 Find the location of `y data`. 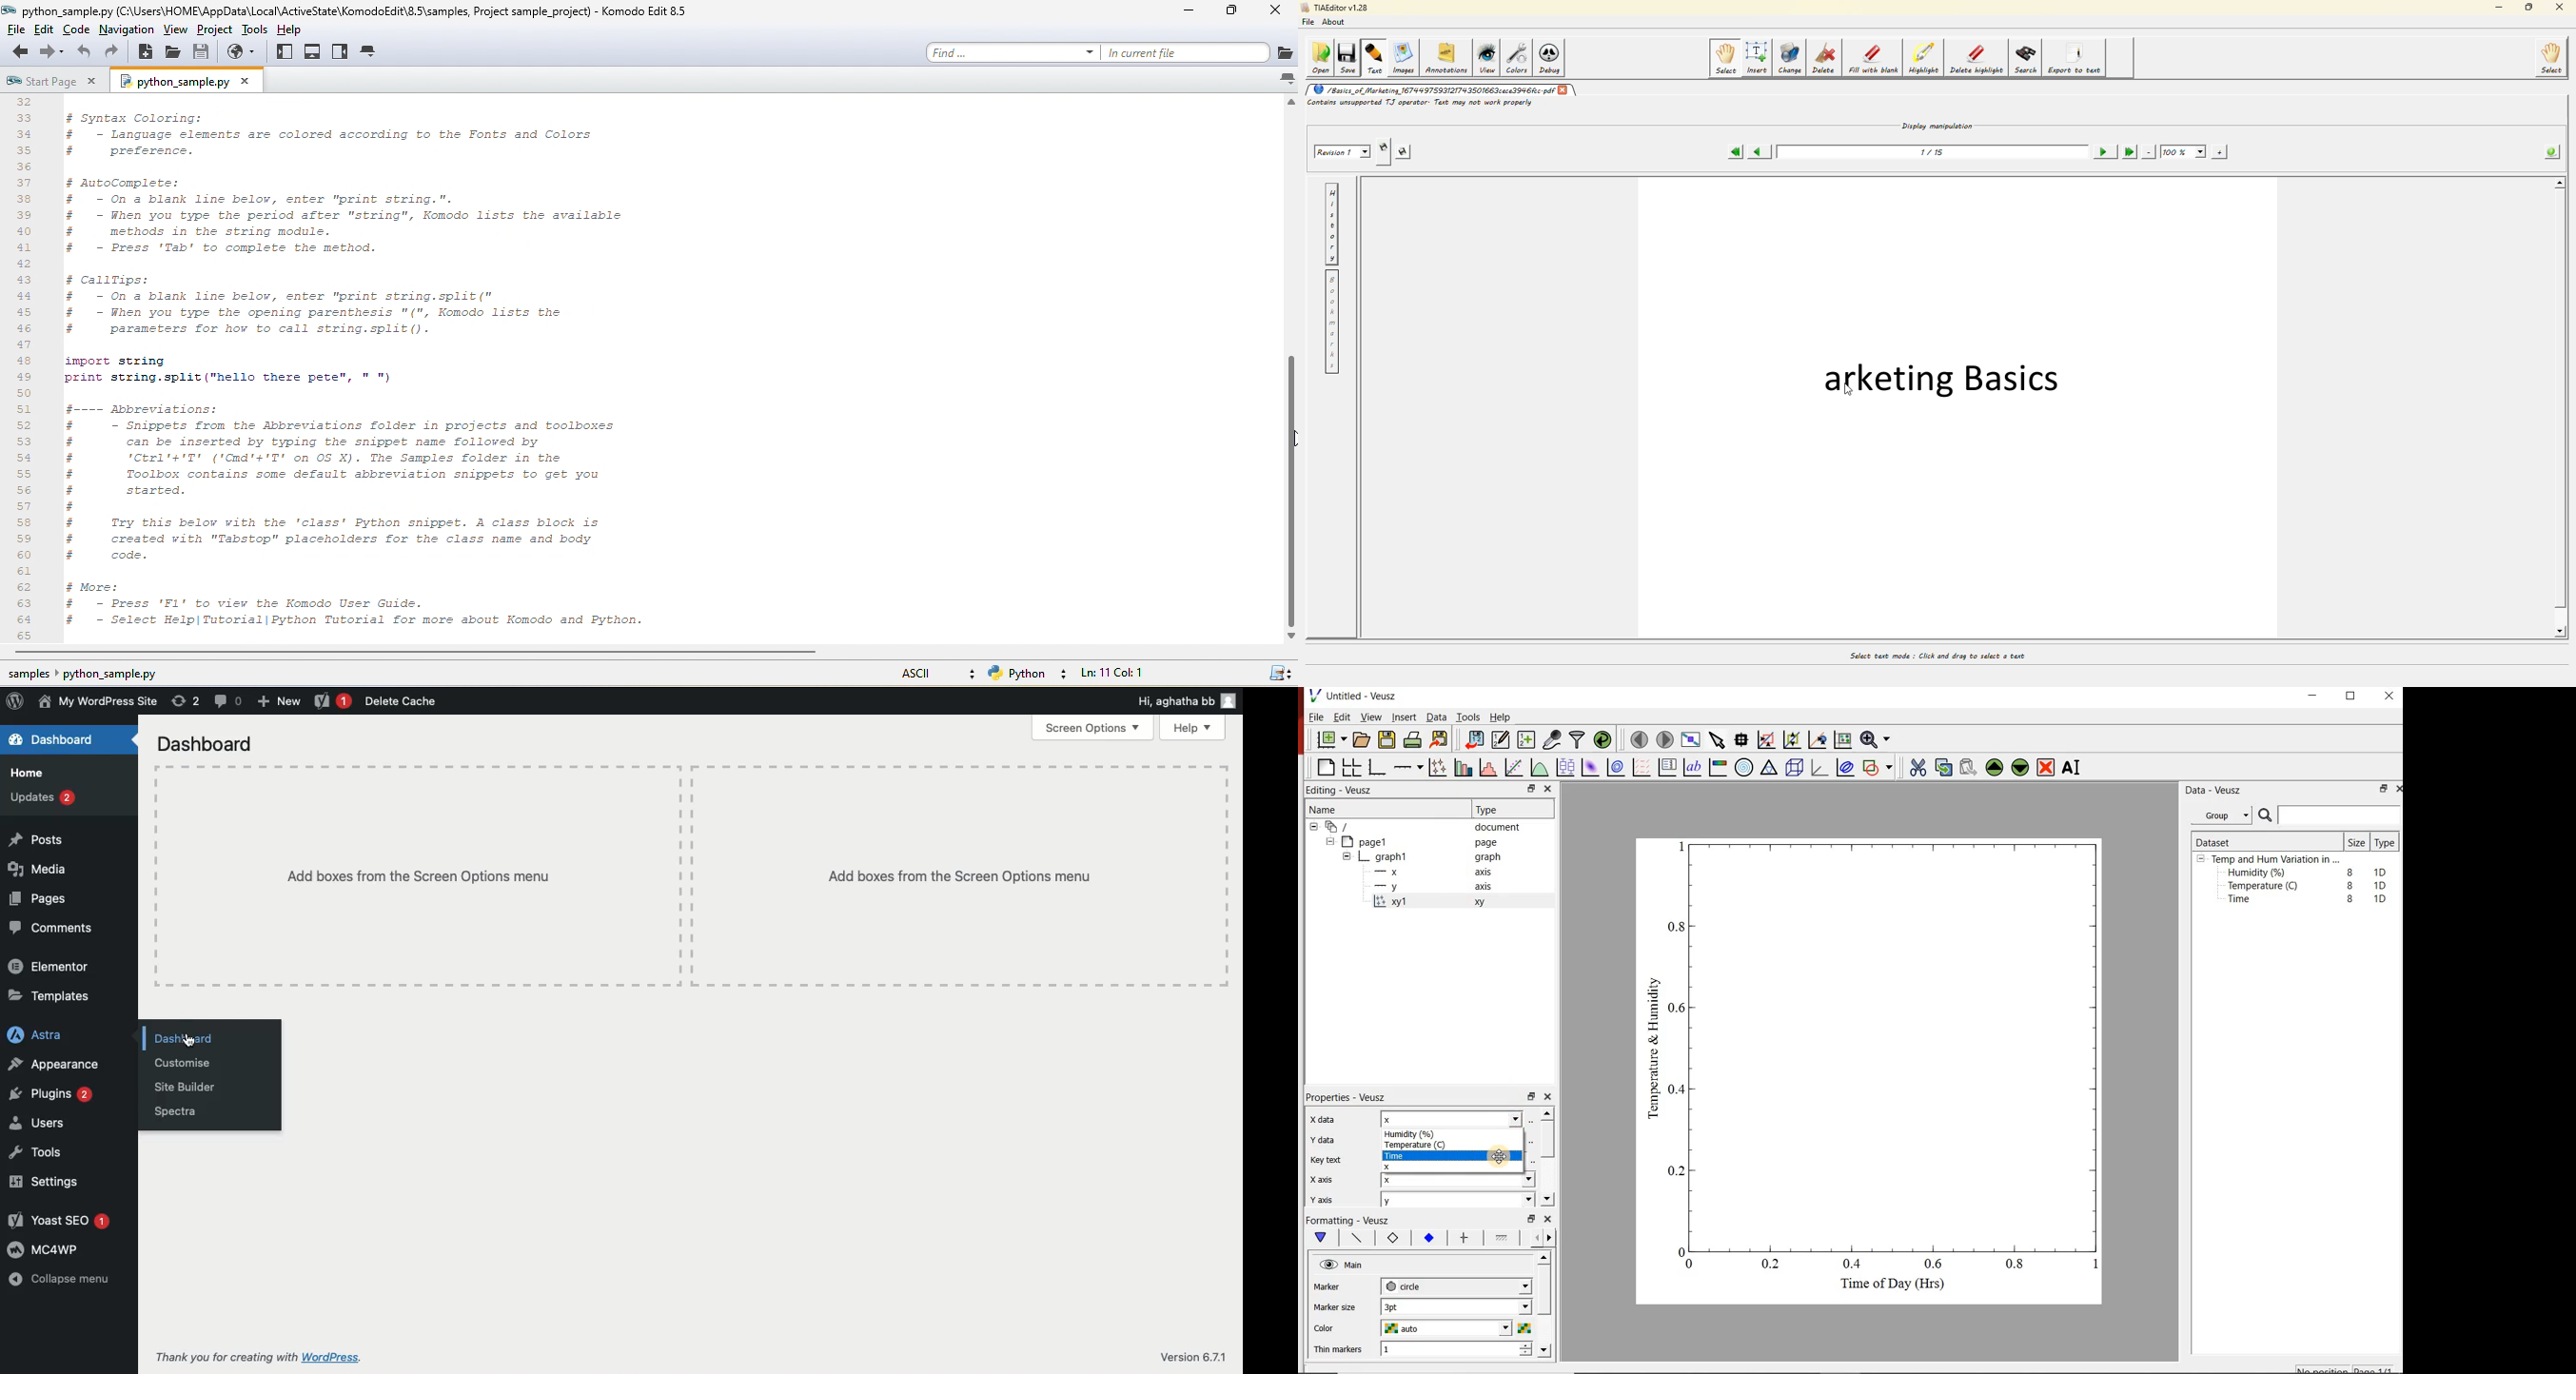

y data is located at coordinates (1327, 1138).